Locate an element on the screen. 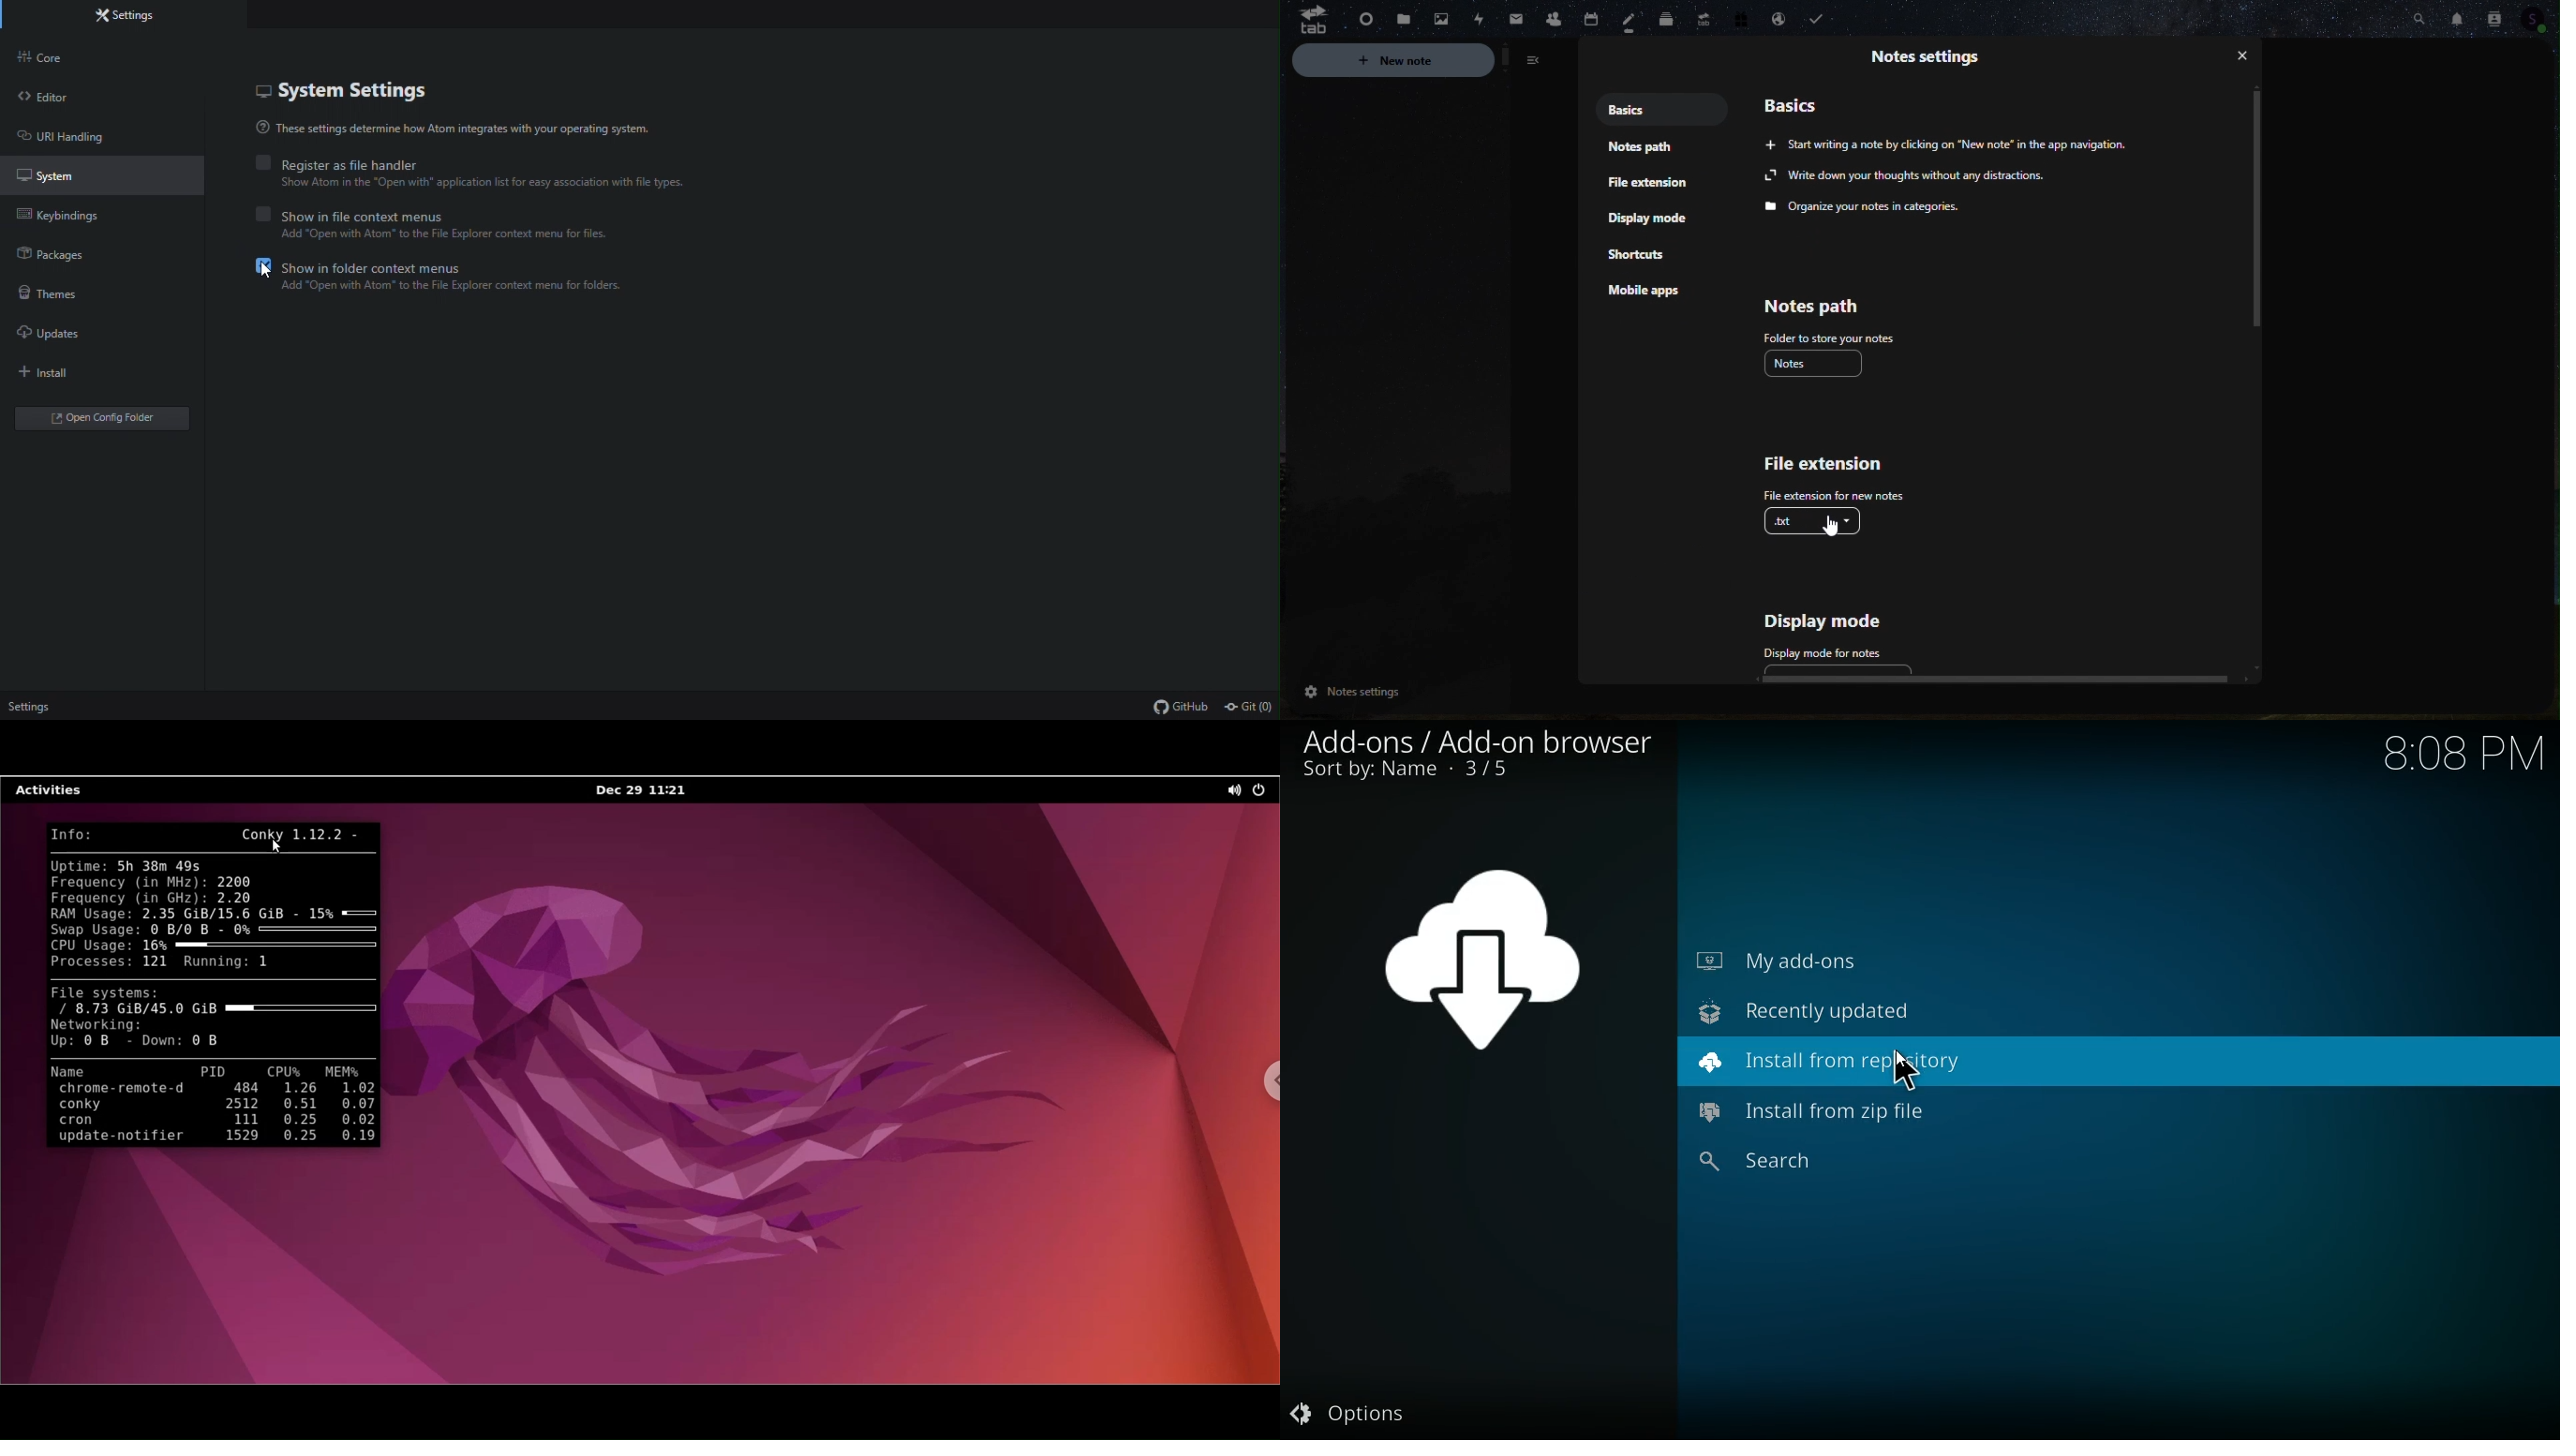 The image size is (2576, 1456). install from repository is located at coordinates (1828, 1065).